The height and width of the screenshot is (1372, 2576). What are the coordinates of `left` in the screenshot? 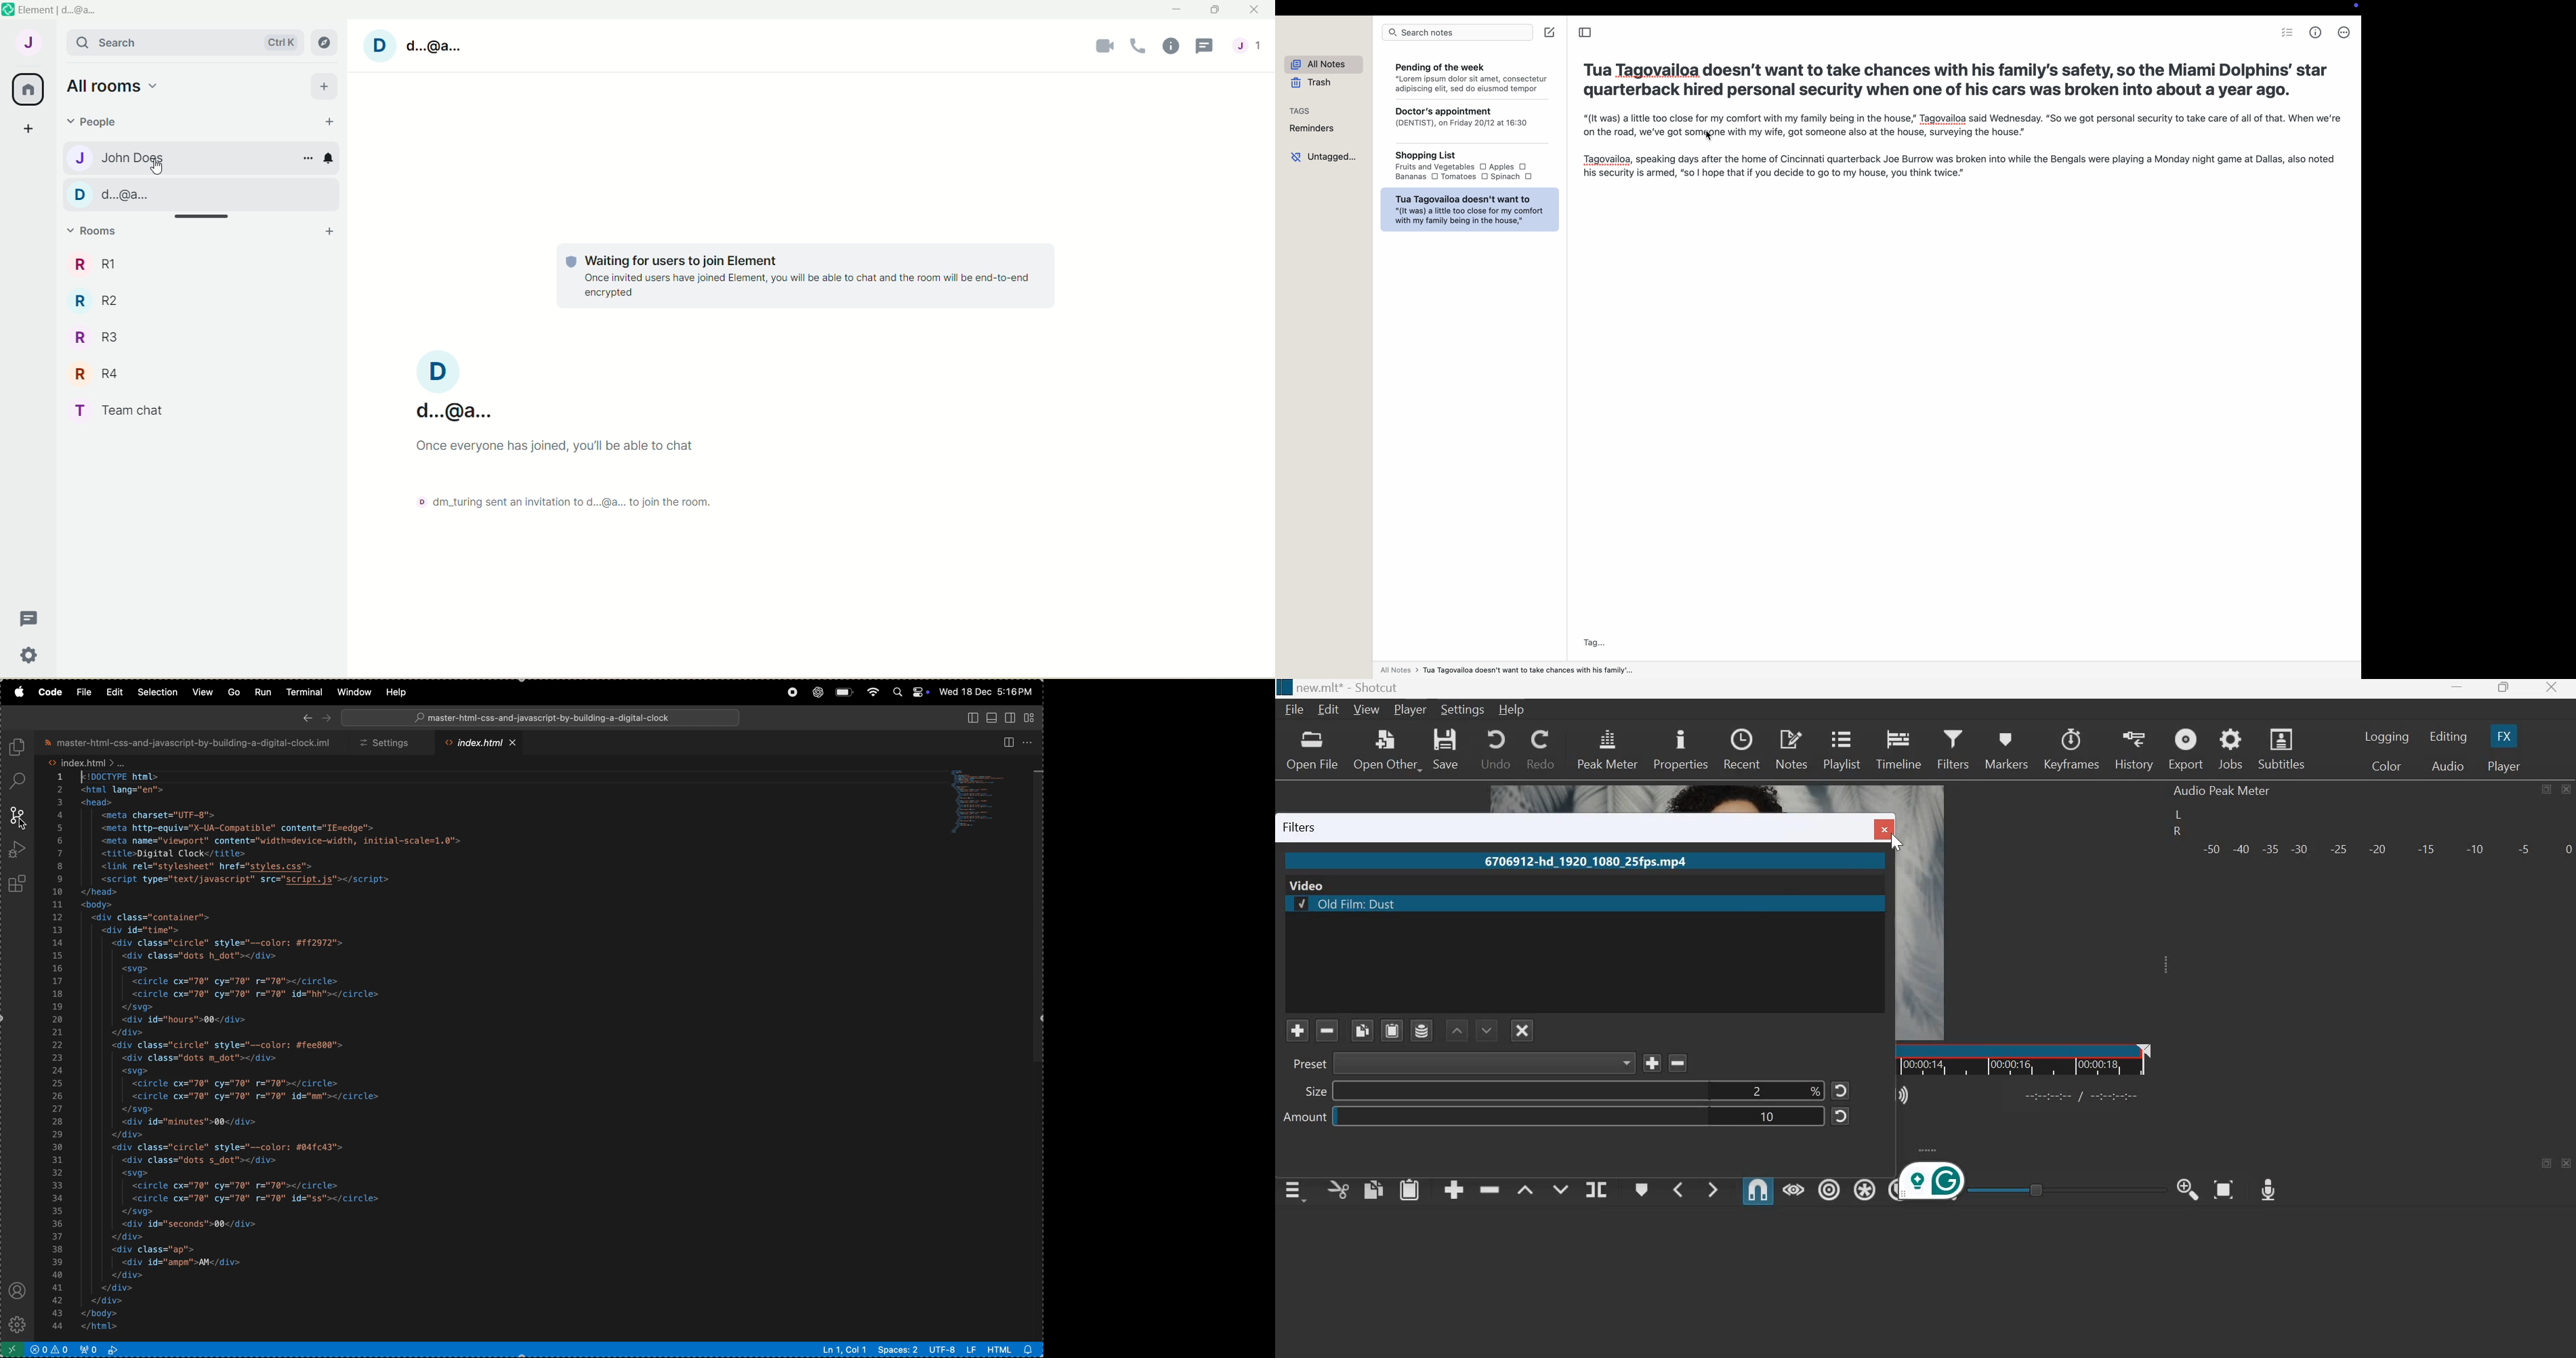 It's located at (2180, 815).